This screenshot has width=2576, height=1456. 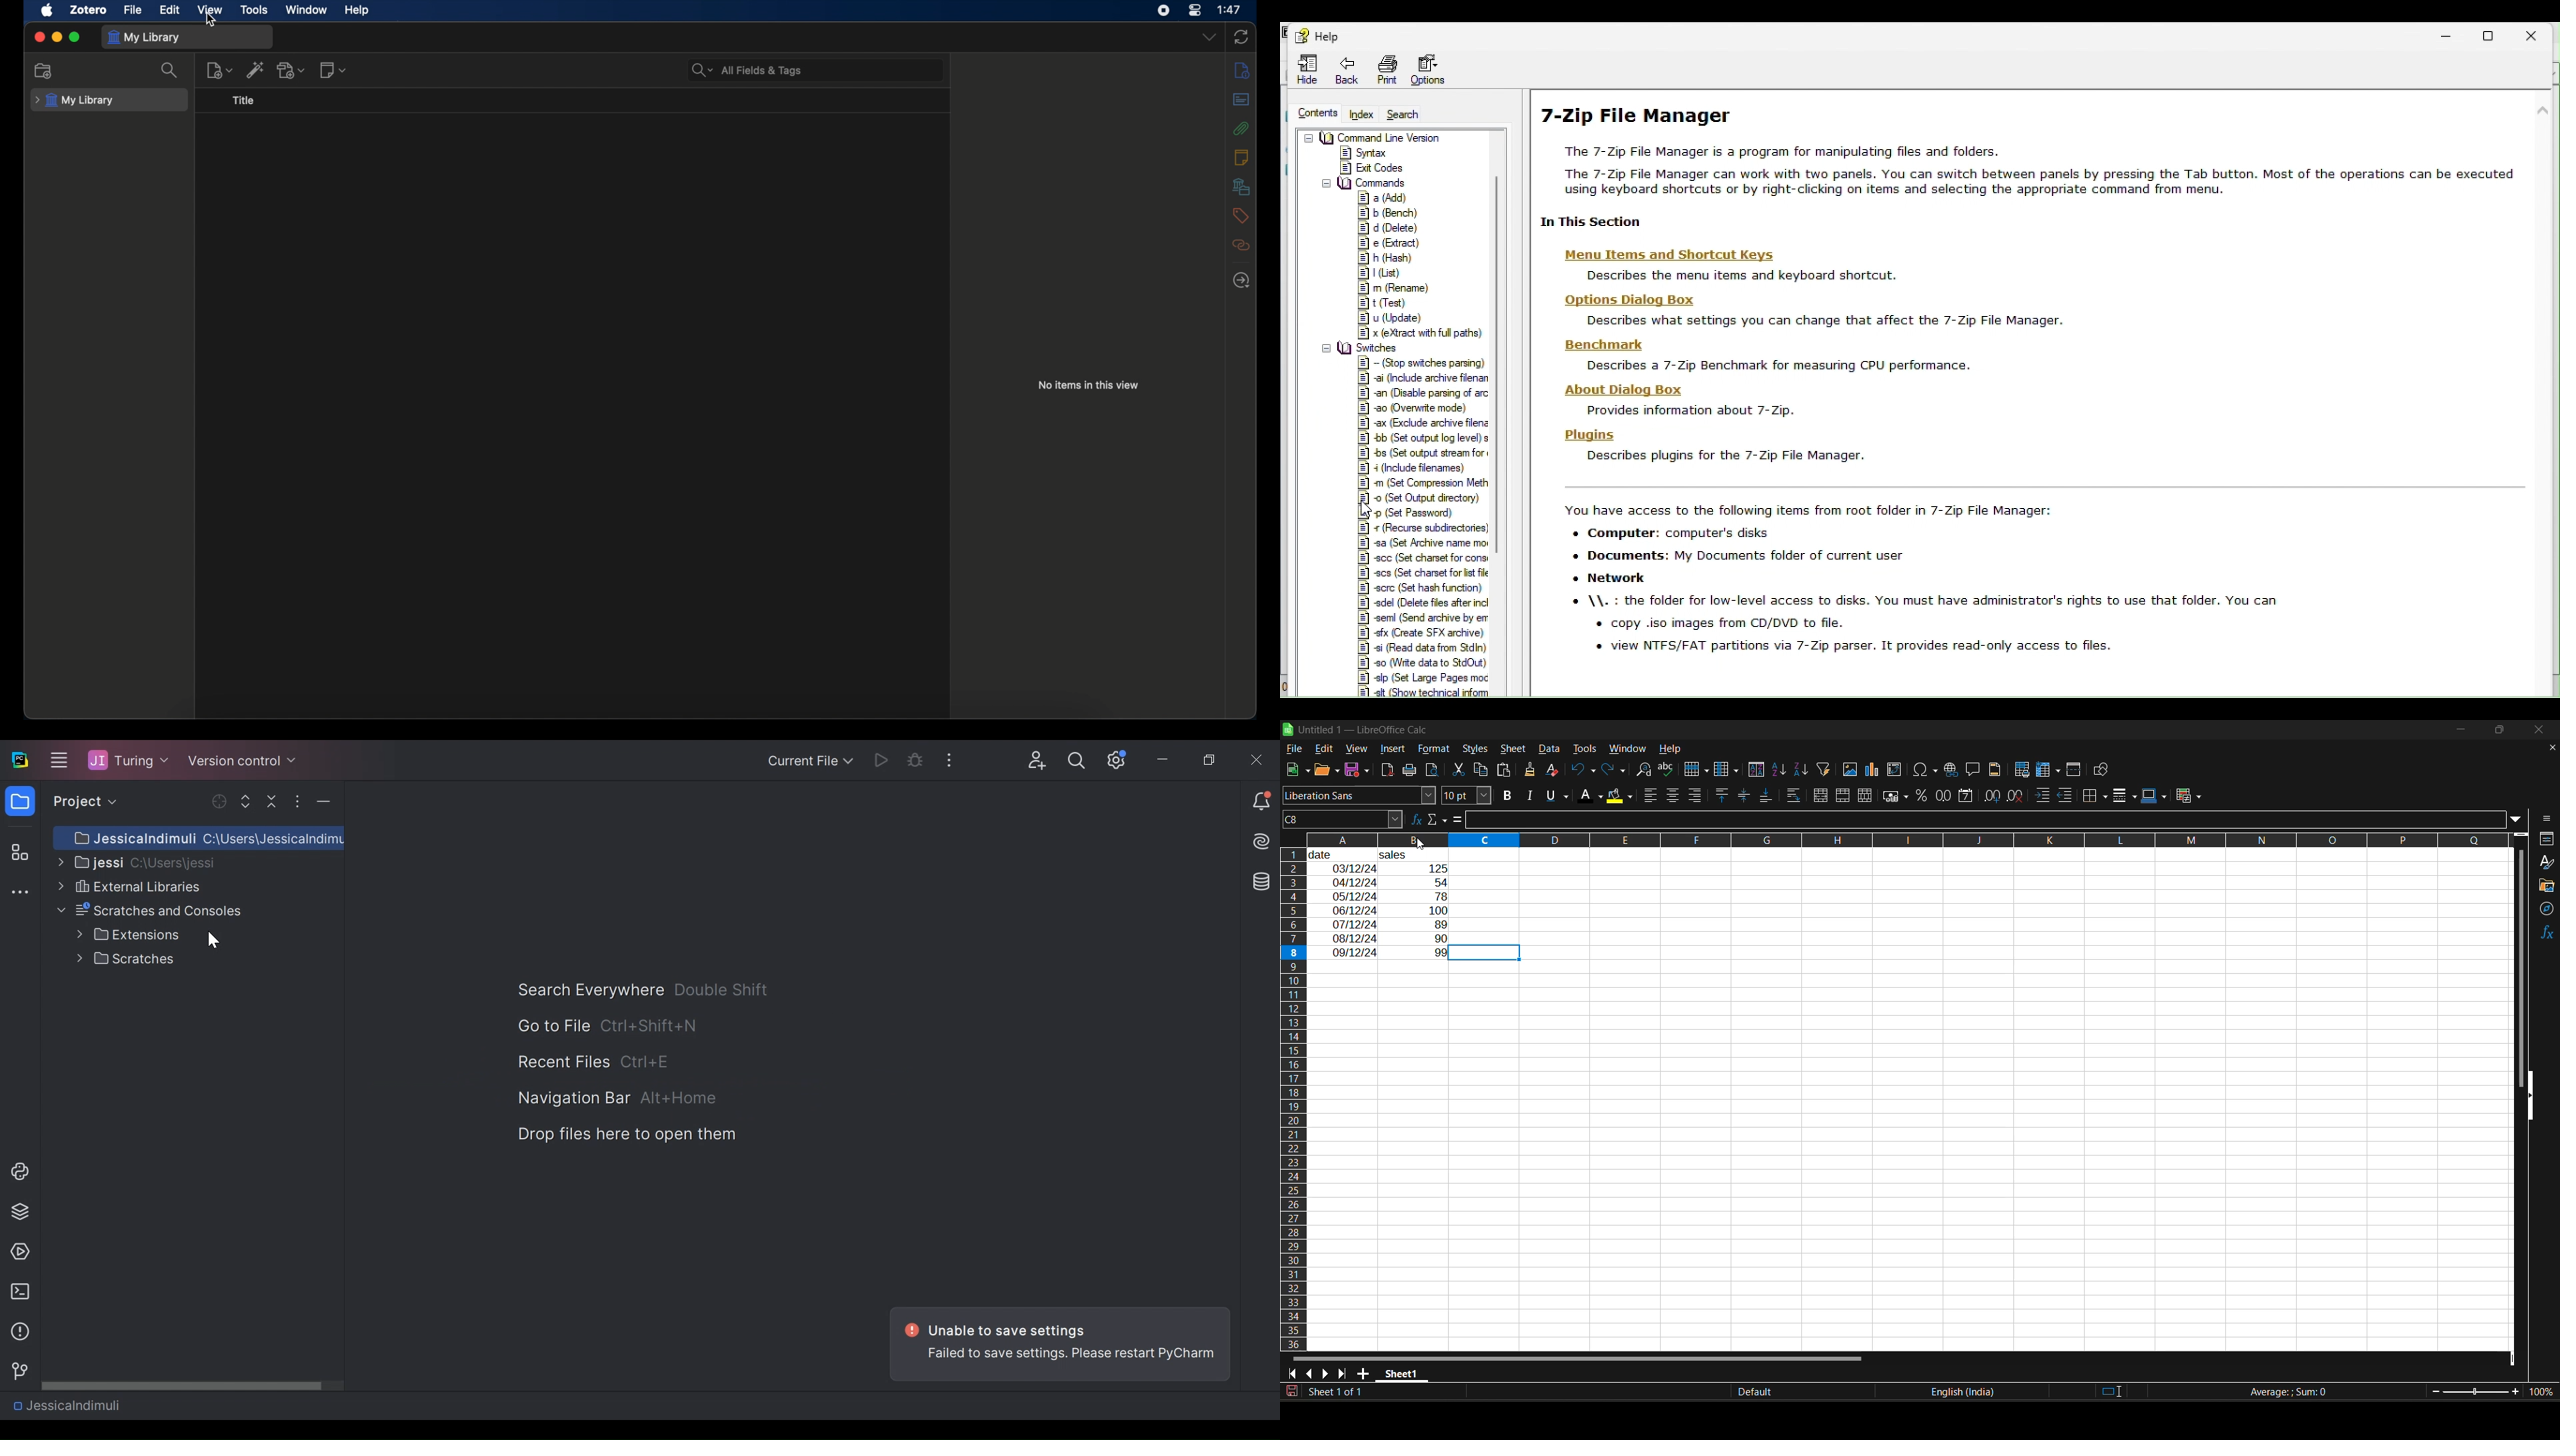 What do you see at coordinates (16, 1371) in the screenshot?
I see `version control` at bounding box center [16, 1371].